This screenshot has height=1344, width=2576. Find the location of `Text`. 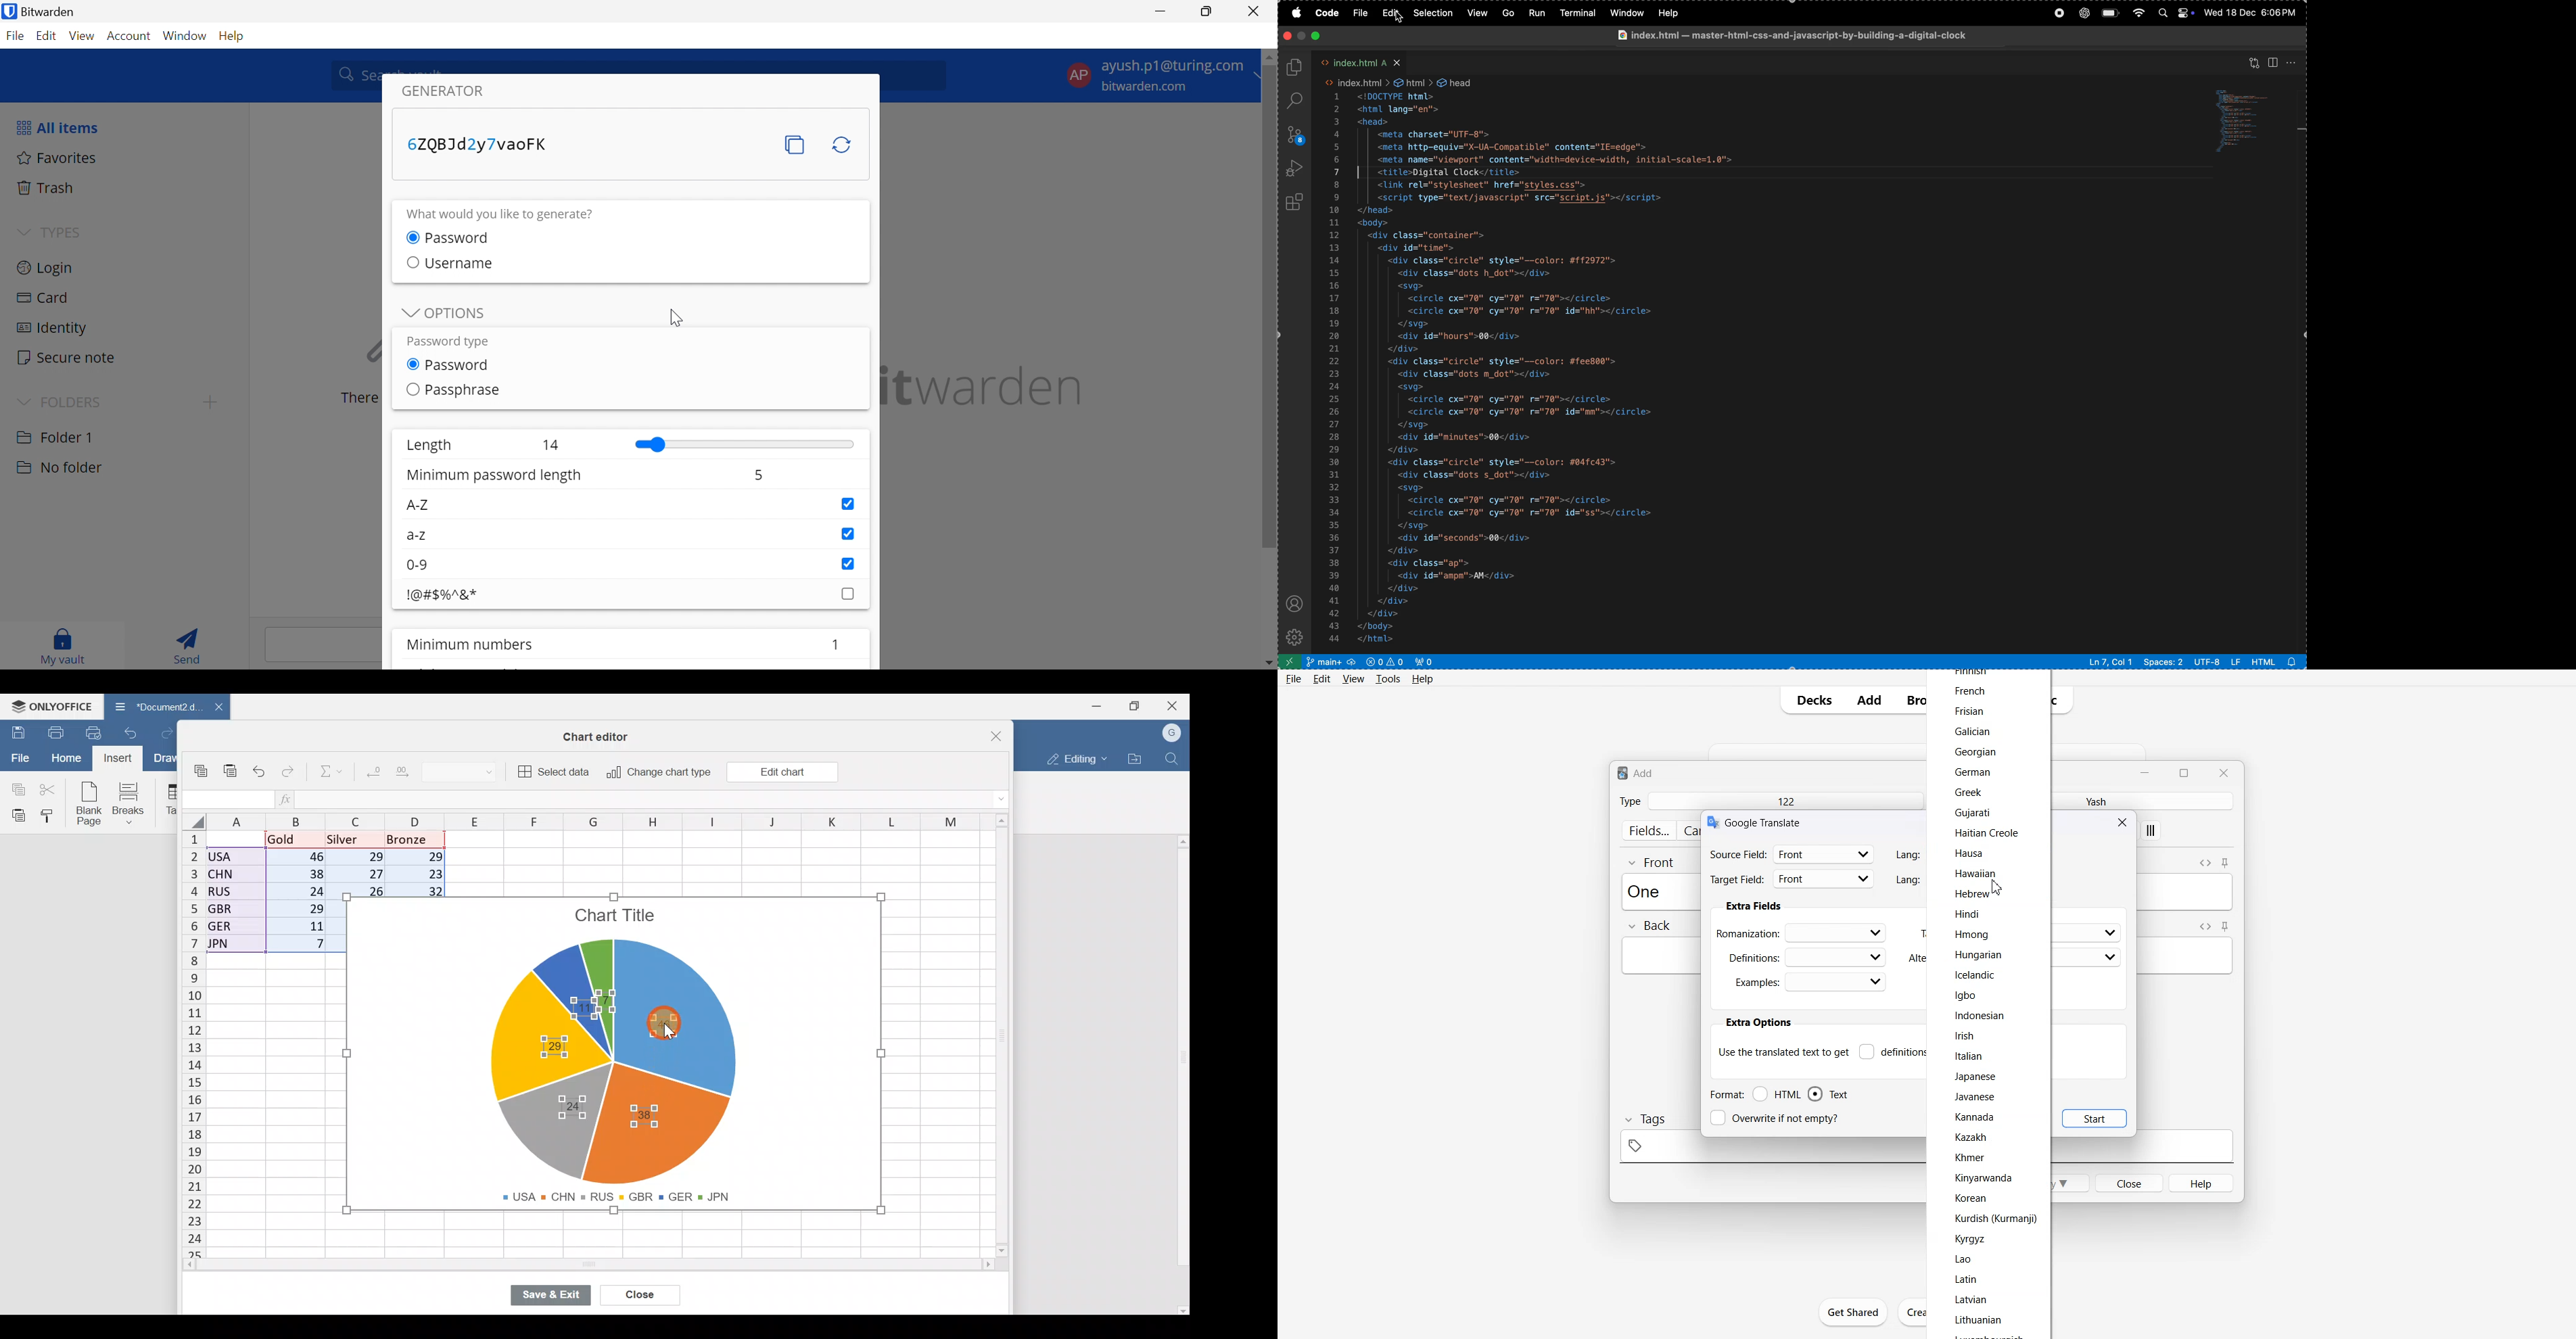

Text is located at coordinates (1765, 822).